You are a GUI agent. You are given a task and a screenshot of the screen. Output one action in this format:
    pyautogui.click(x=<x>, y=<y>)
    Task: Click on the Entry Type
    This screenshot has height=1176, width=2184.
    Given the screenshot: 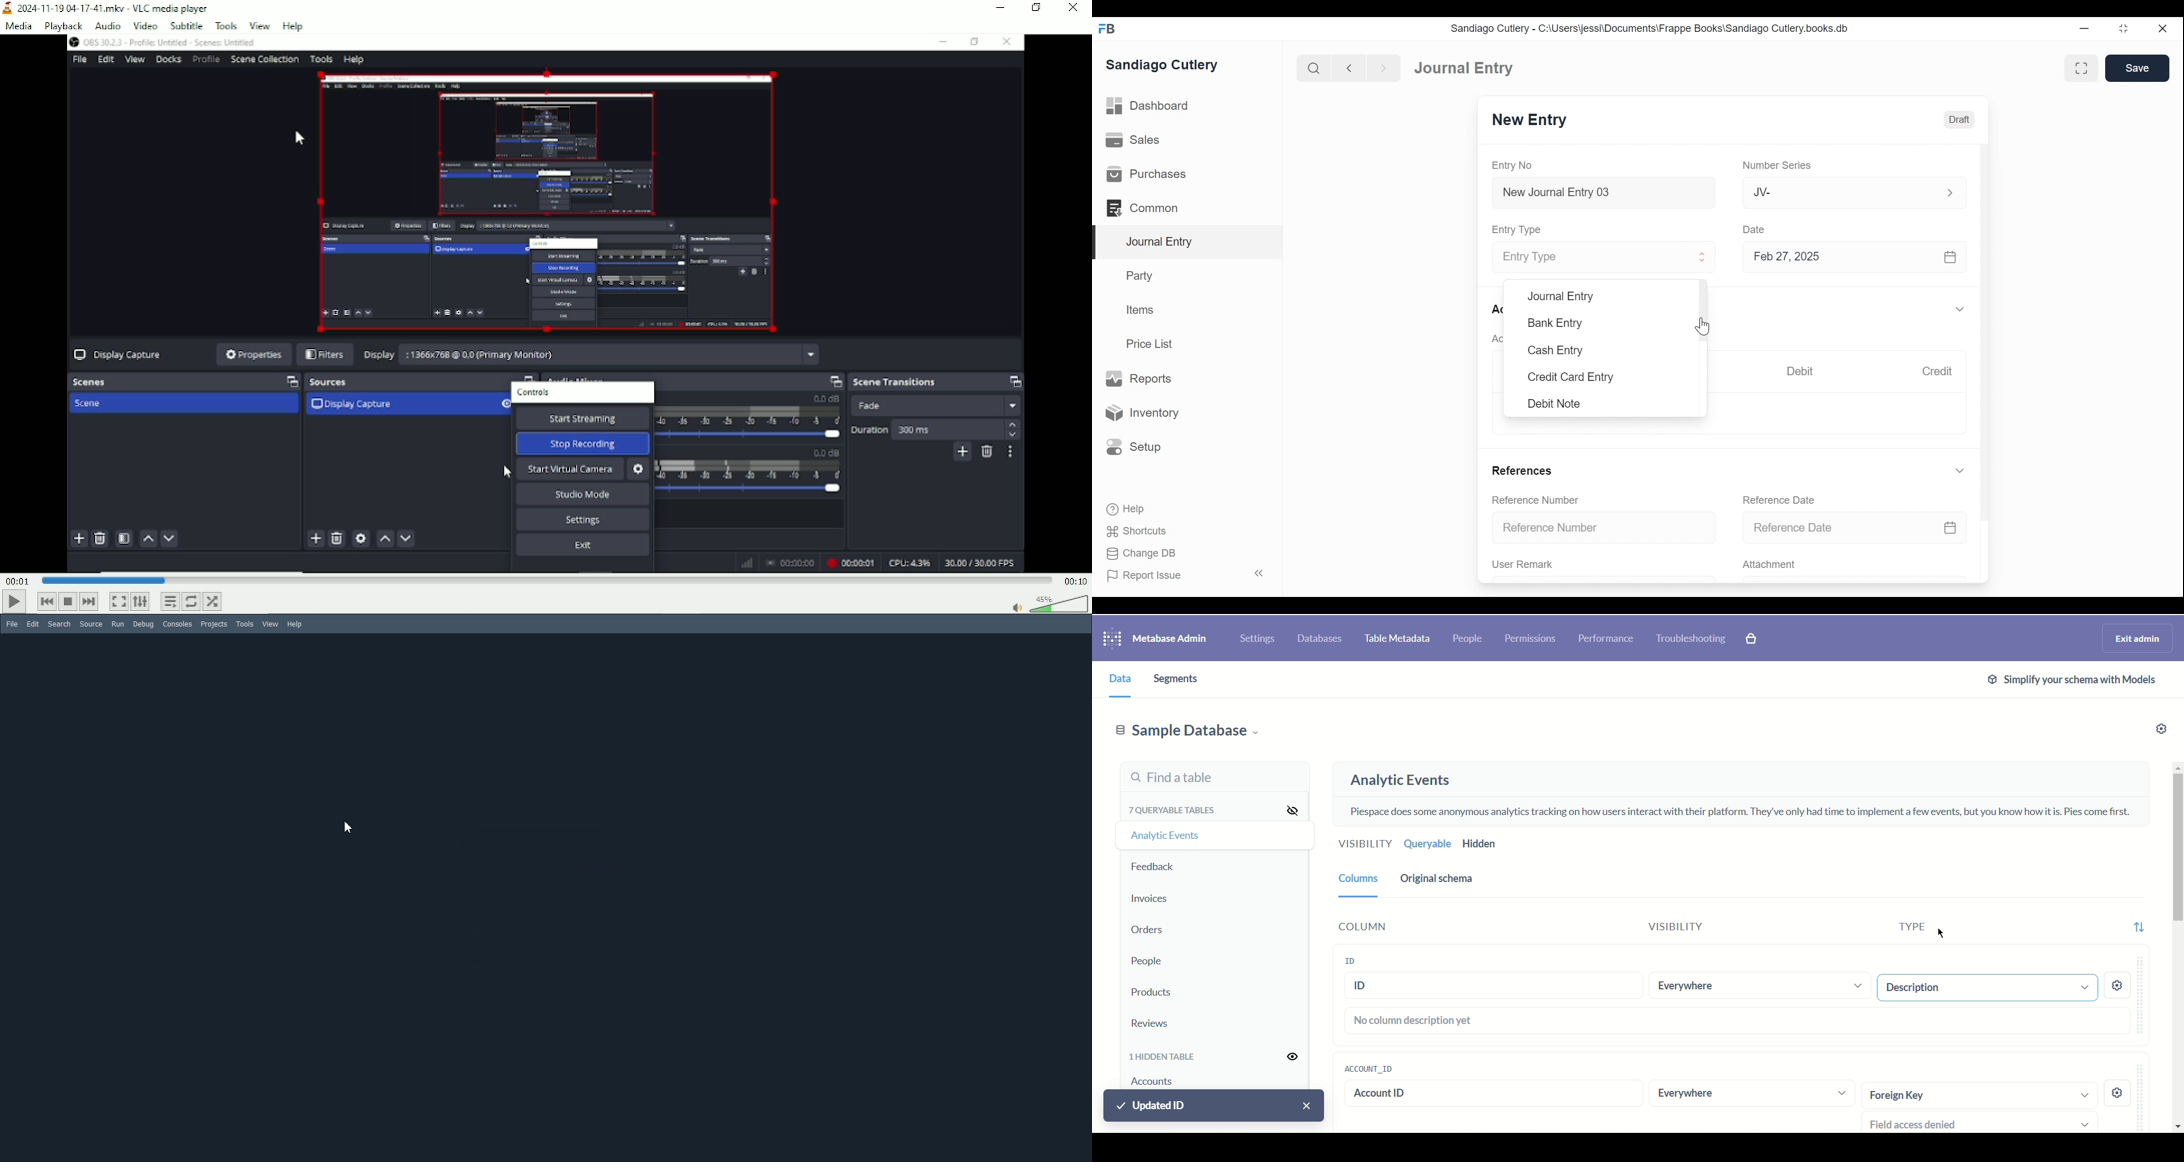 What is the action you would take?
    pyautogui.click(x=1589, y=257)
    